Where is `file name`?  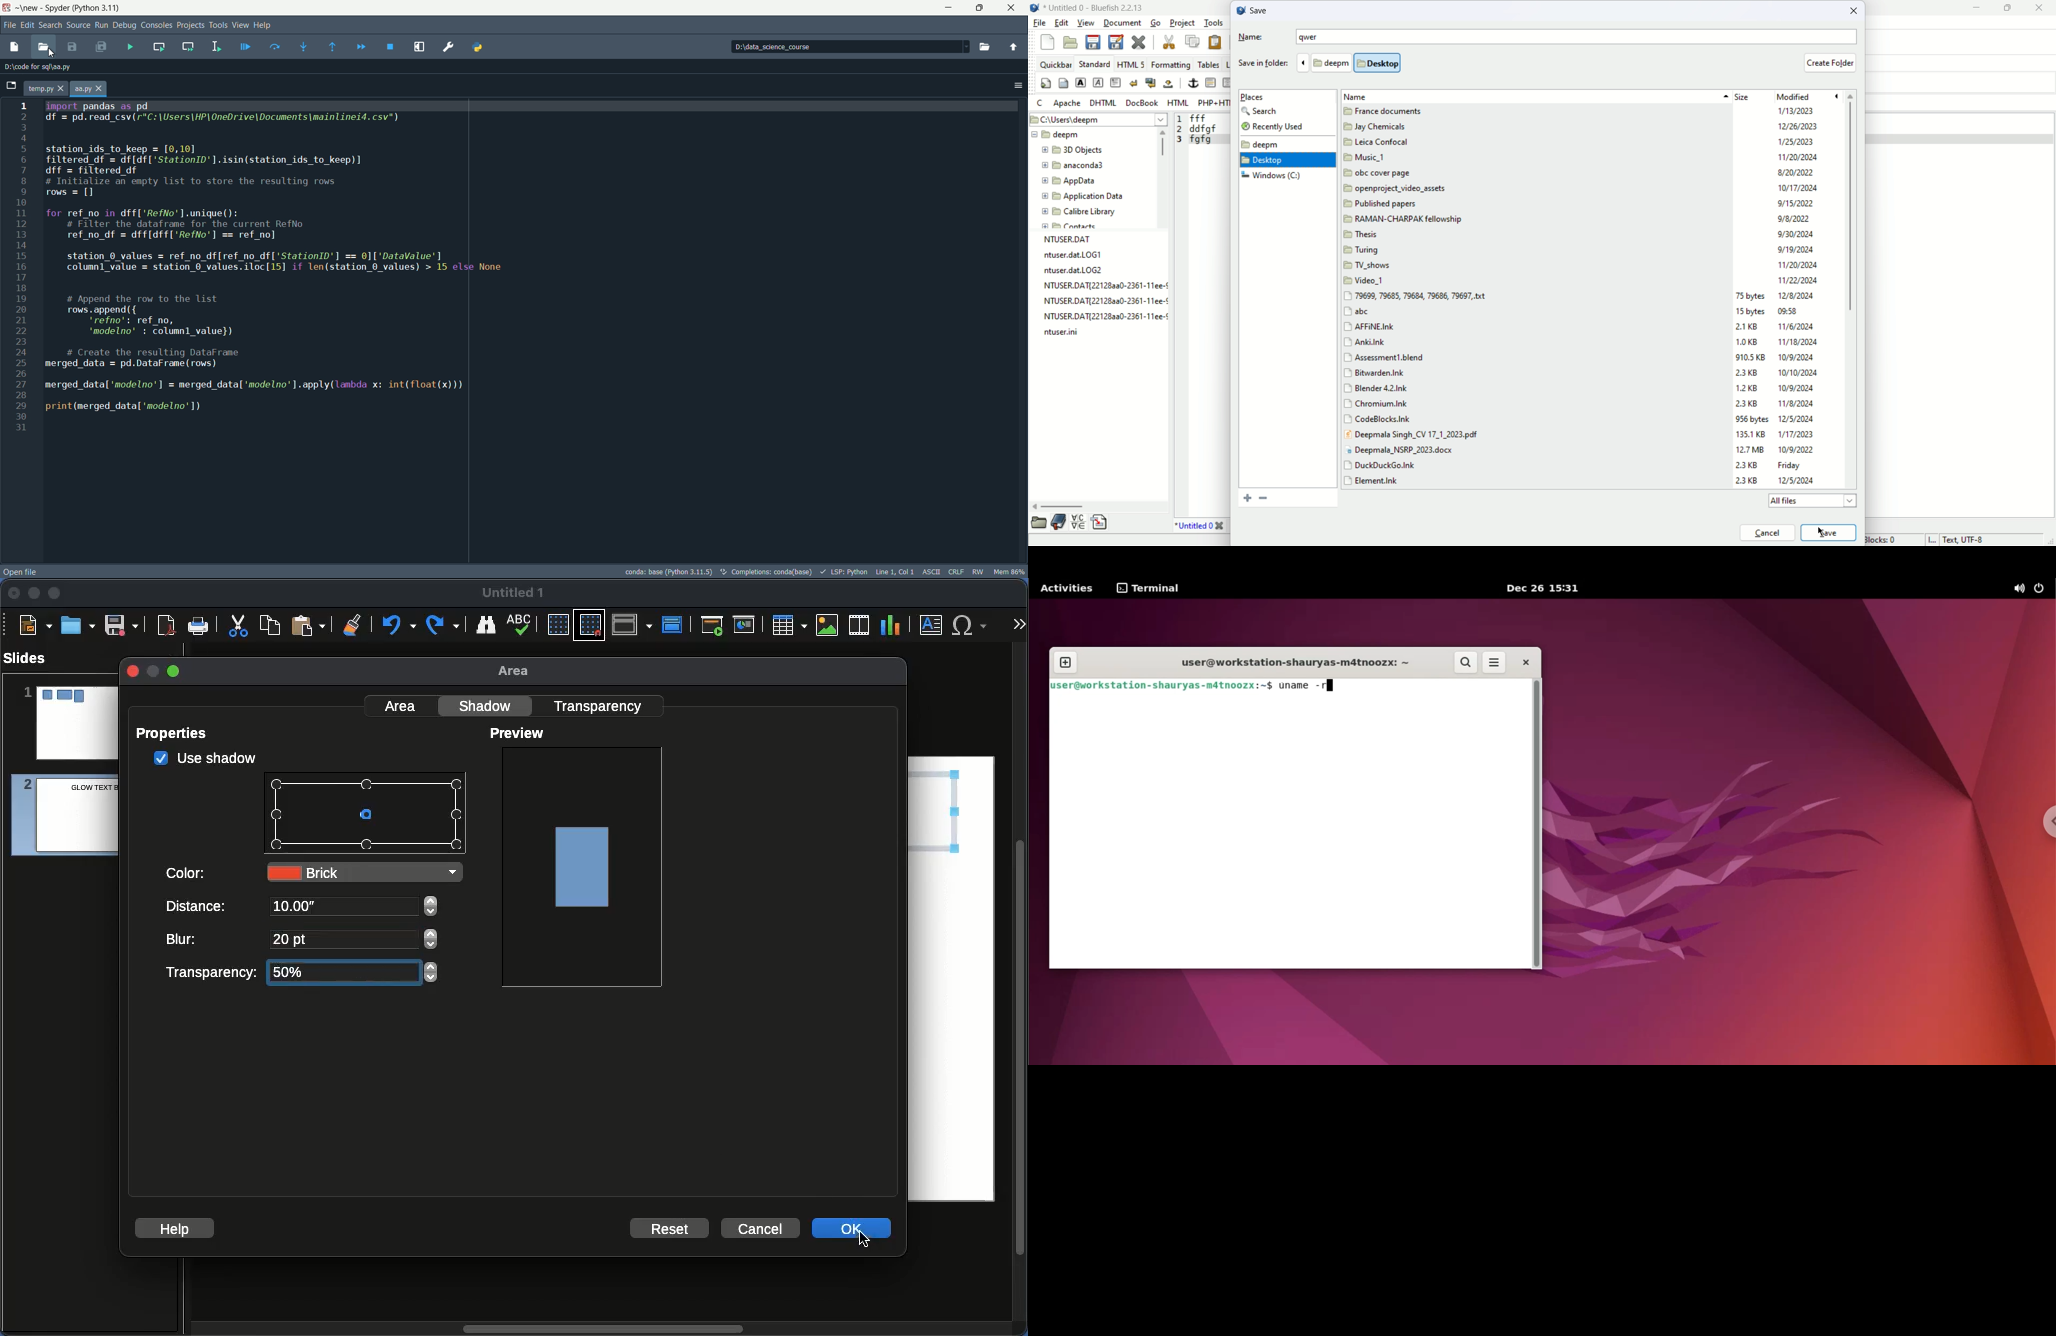
file name is located at coordinates (1080, 256).